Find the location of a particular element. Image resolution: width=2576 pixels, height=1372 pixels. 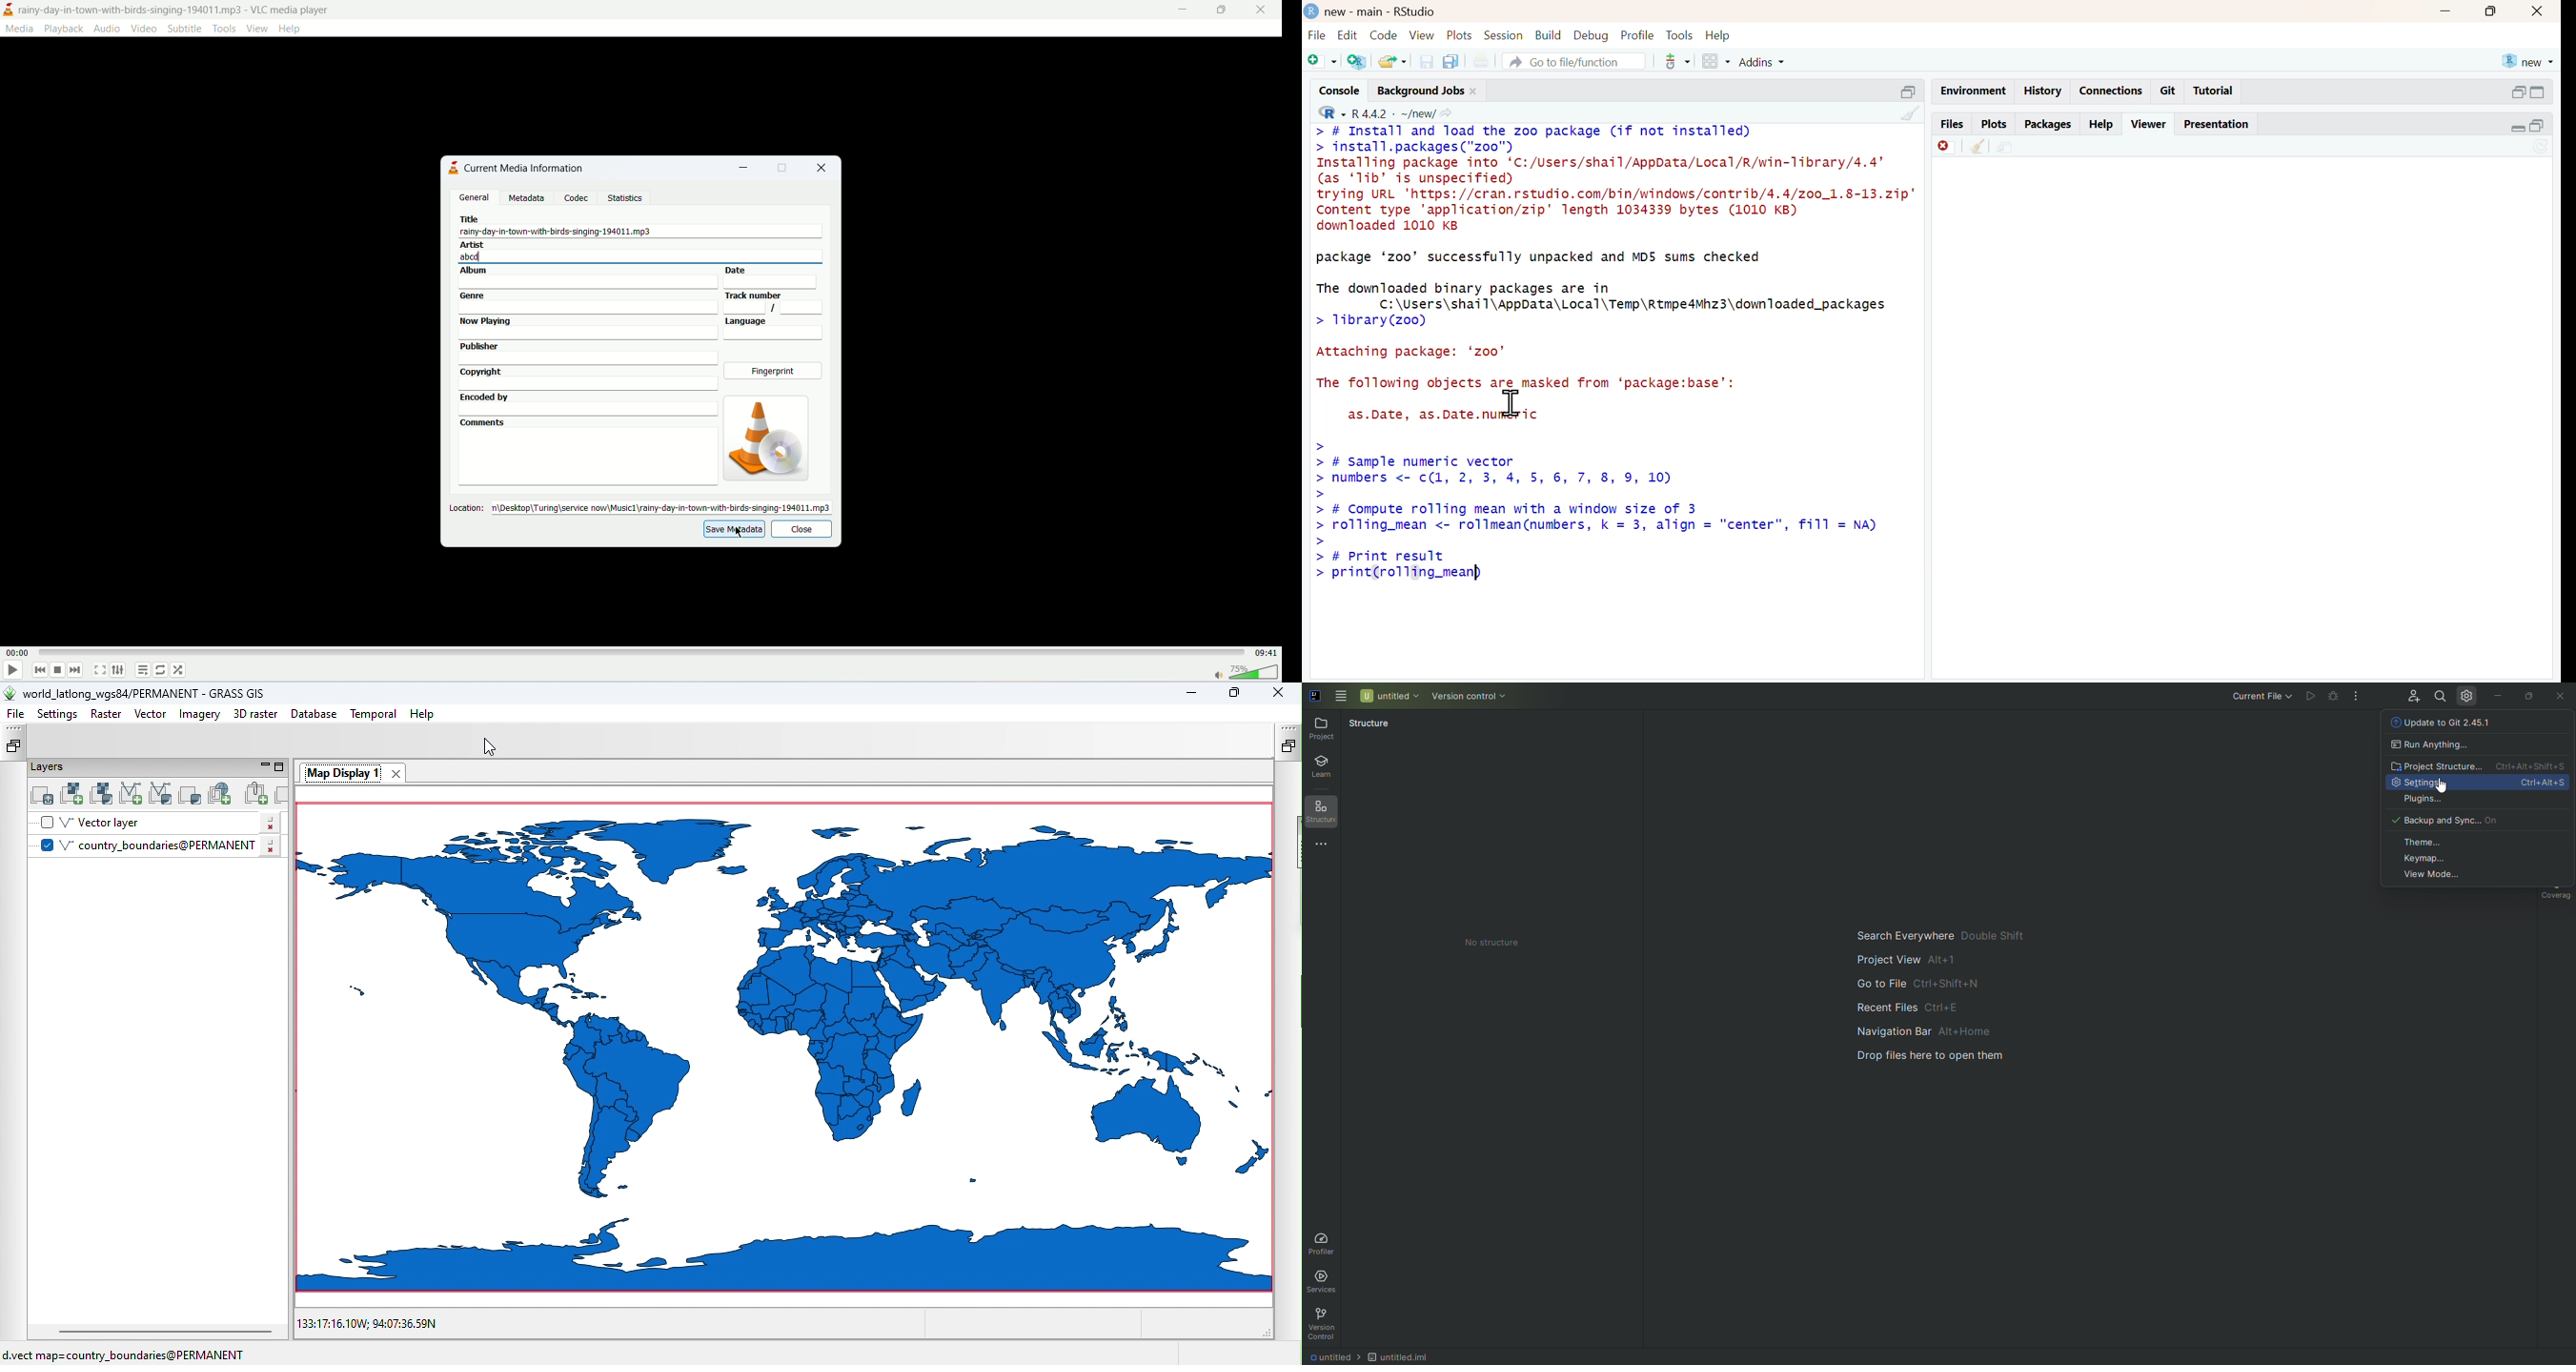

Settings is located at coordinates (2436, 783).